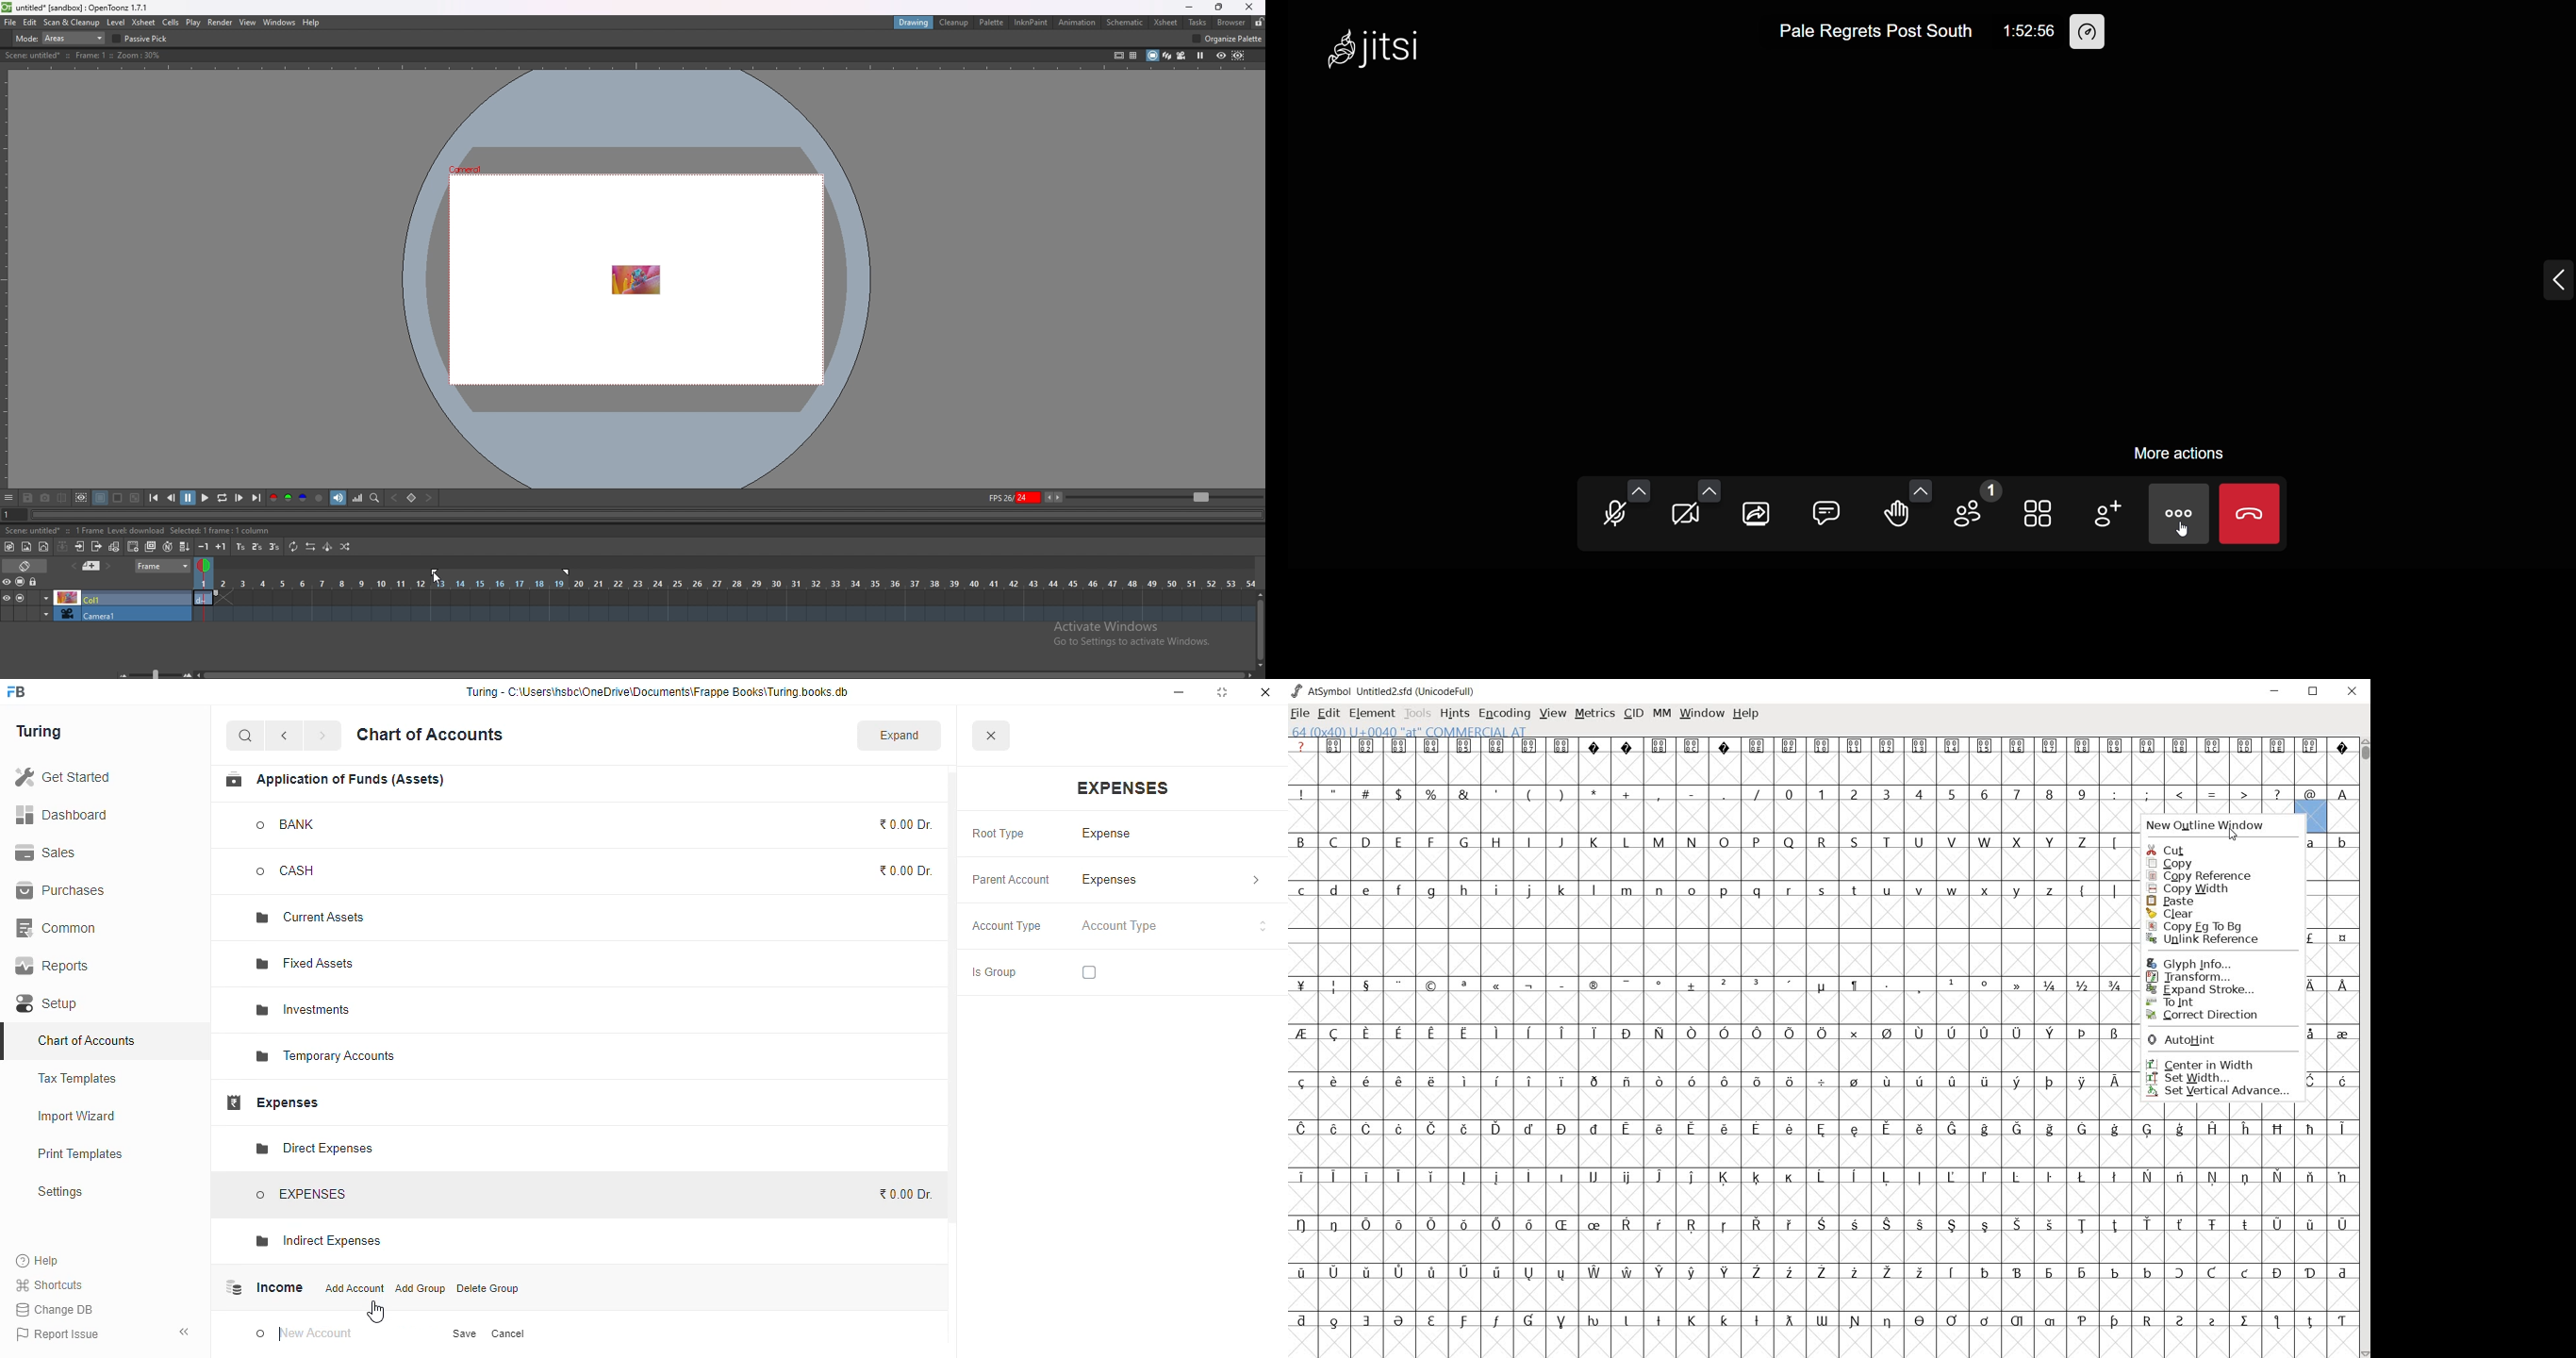 The height and width of the screenshot is (1372, 2576). Describe the element at coordinates (990, 735) in the screenshot. I see `close` at that location.